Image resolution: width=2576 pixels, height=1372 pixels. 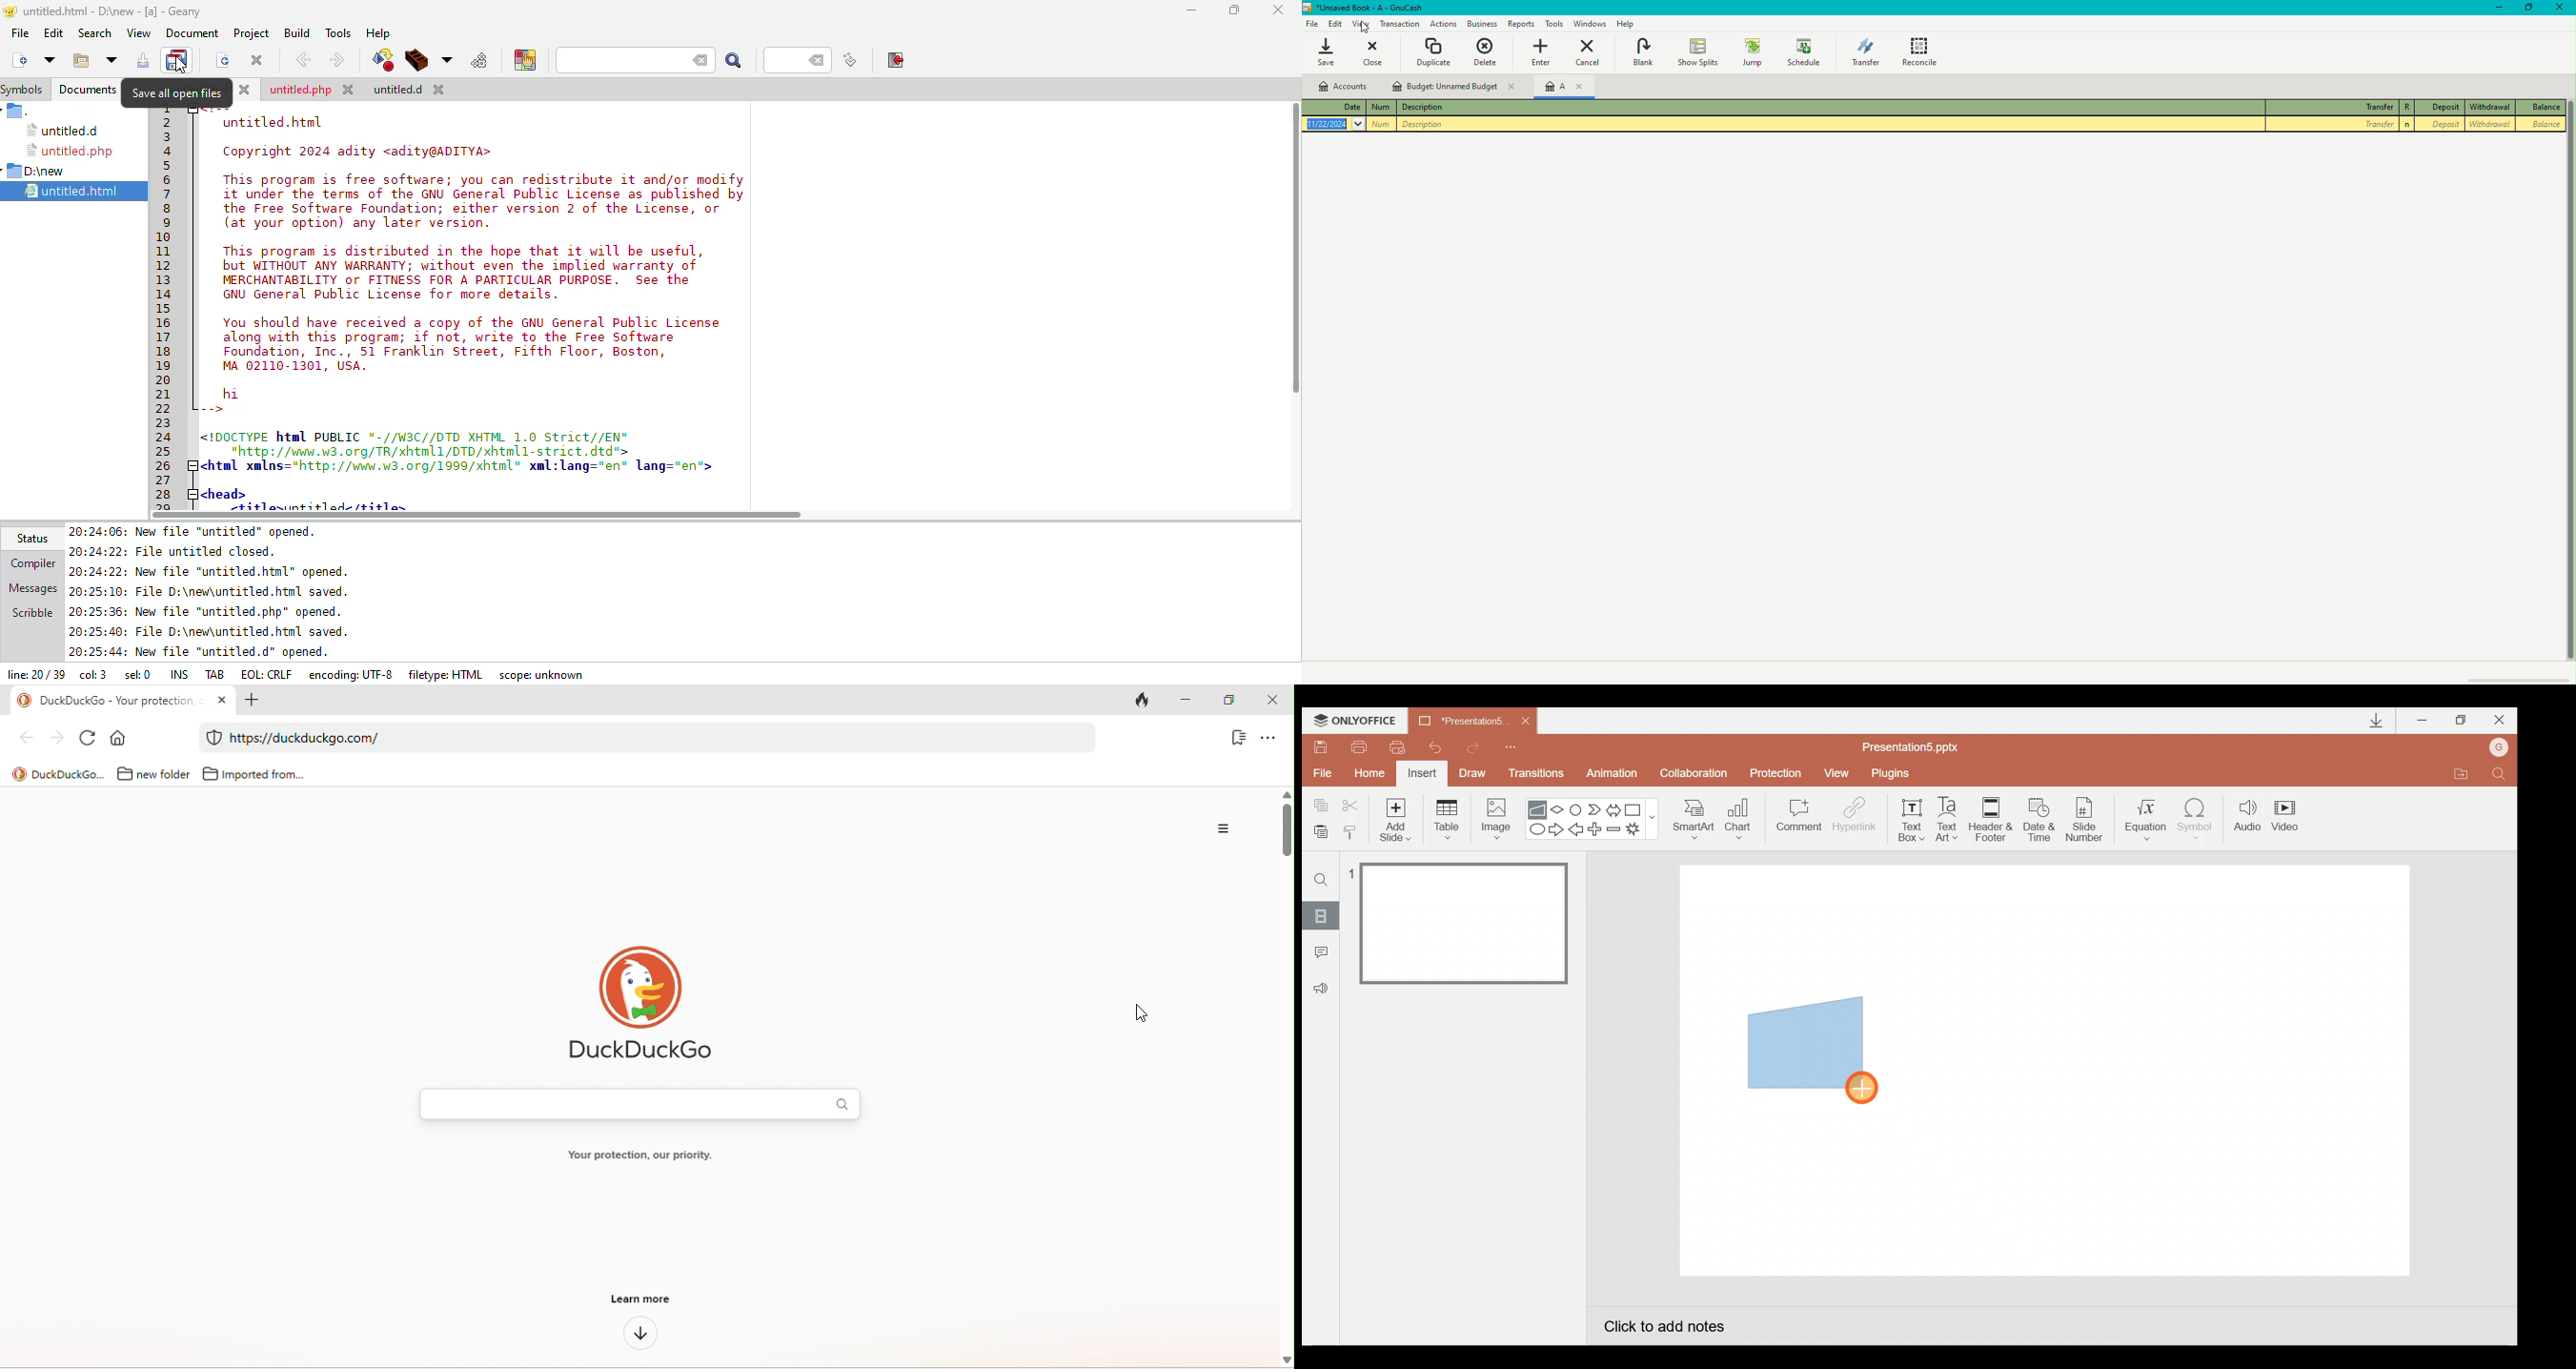 I want to click on Home, so click(x=1366, y=770).